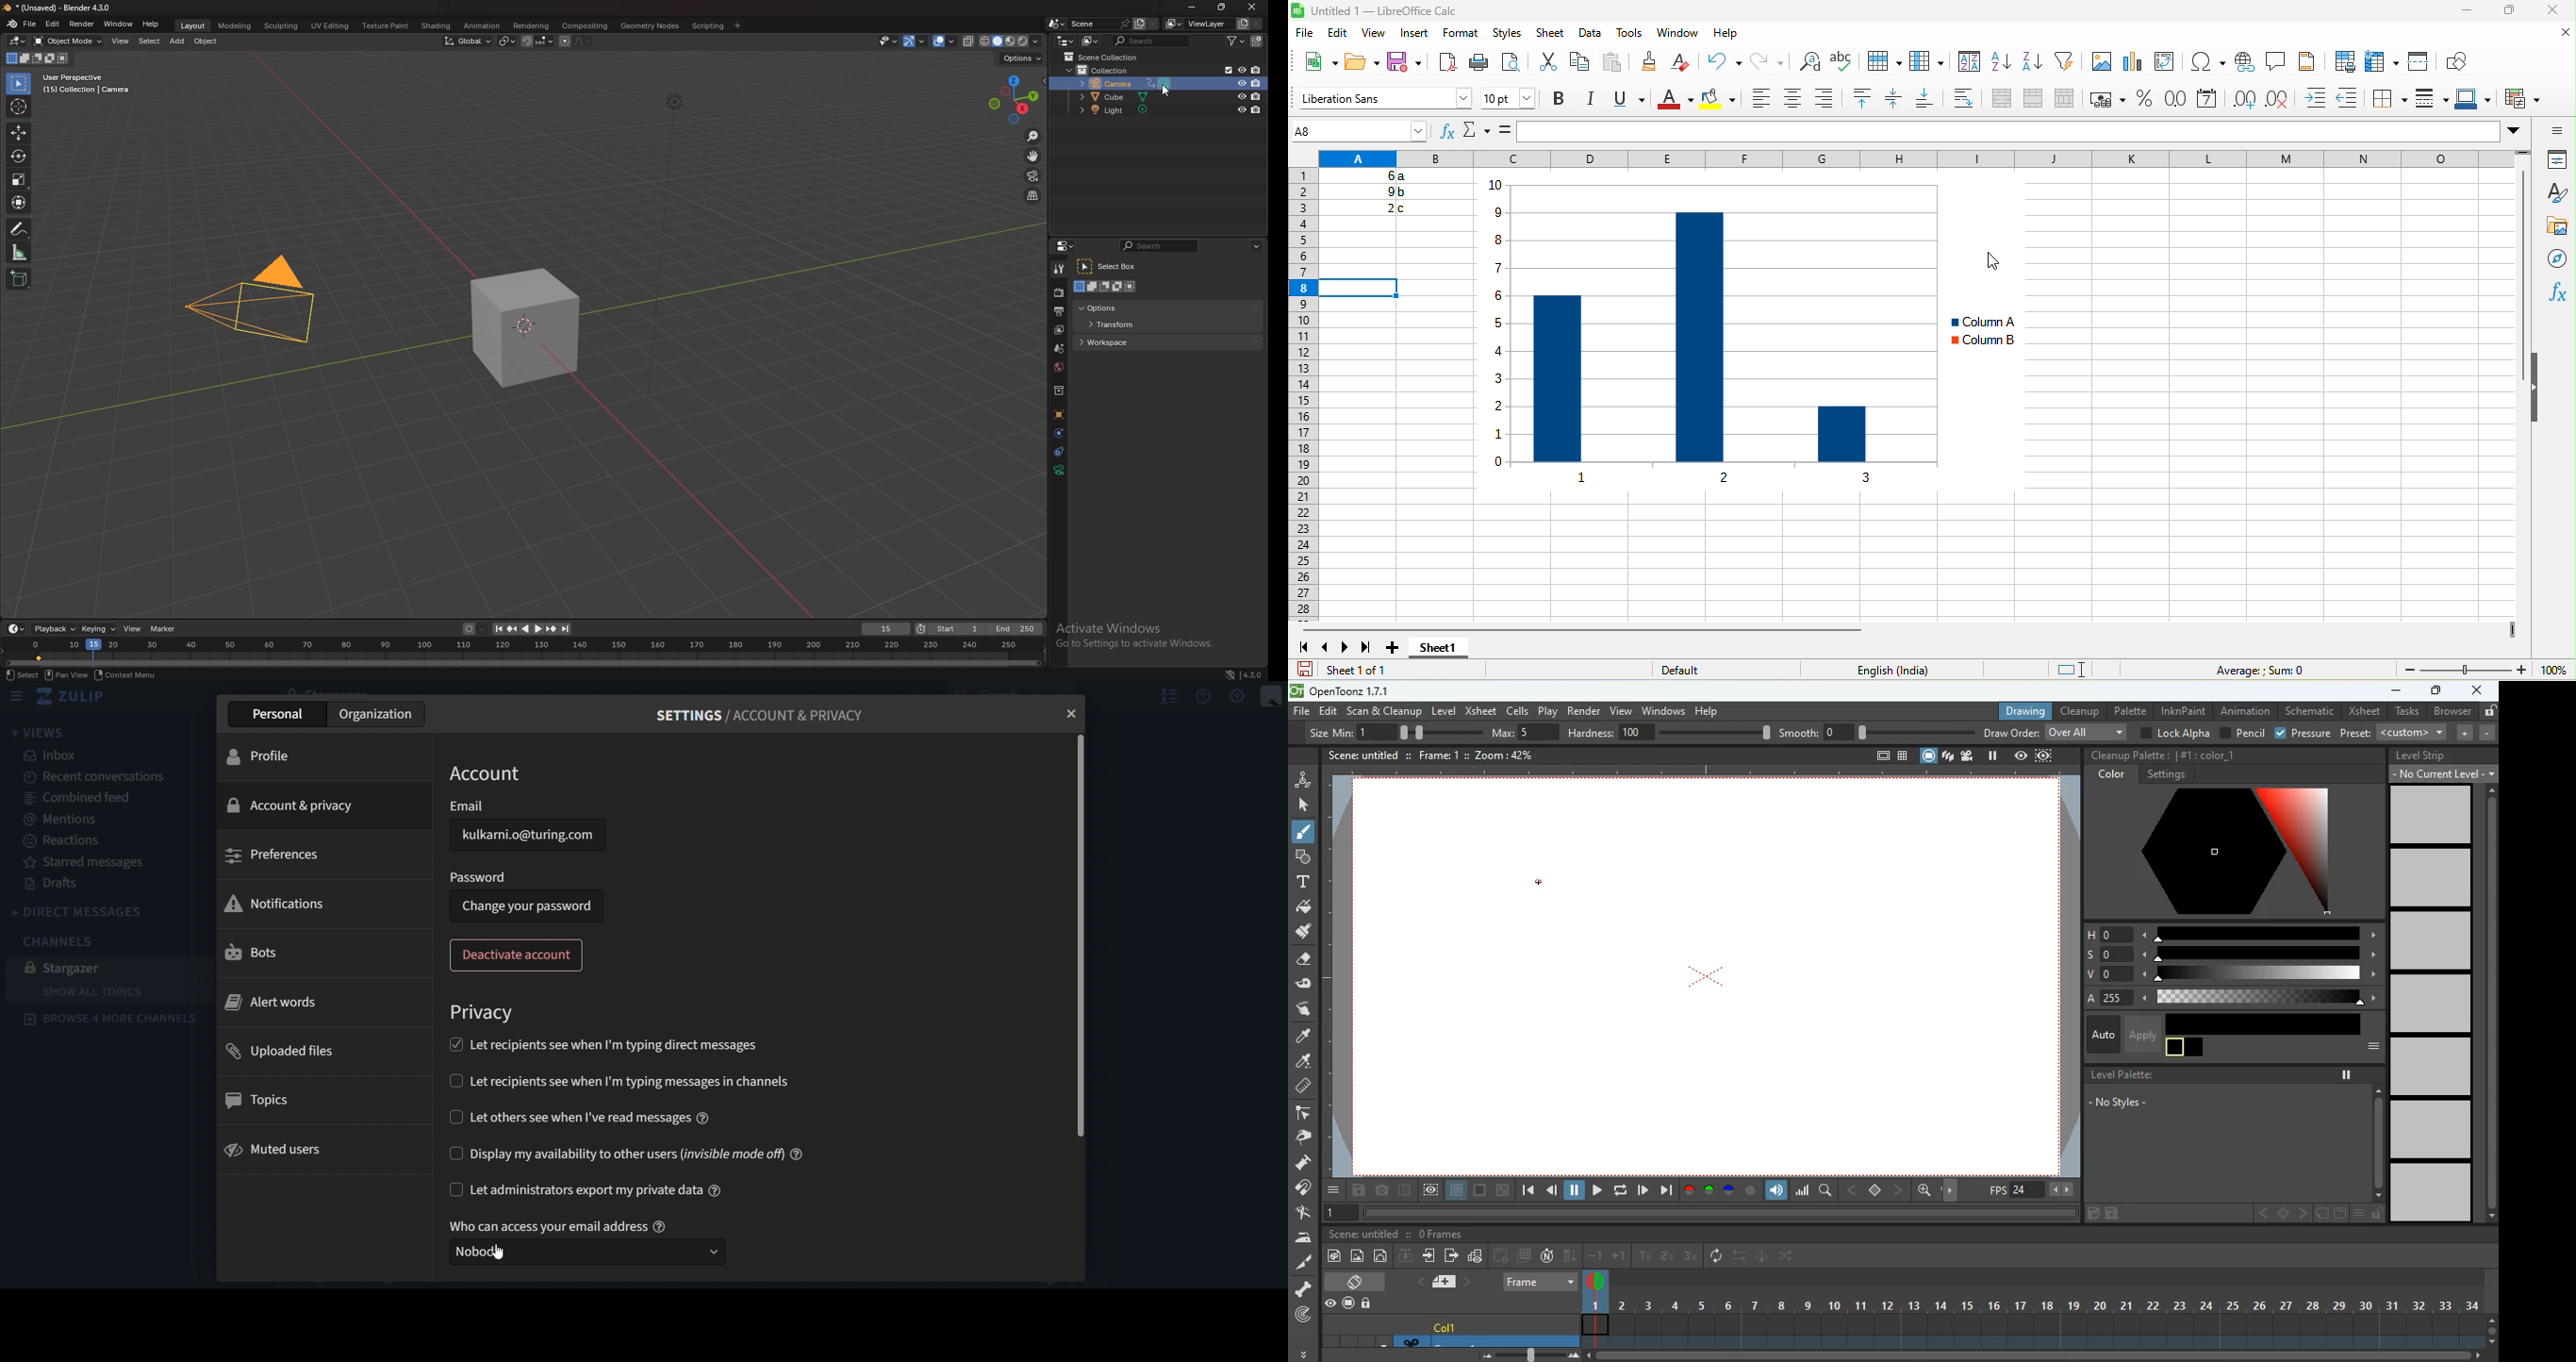 The height and width of the screenshot is (1372, 2576). Describe the element at coordinates (1365, 645) in the screenshot. I see `last sheet` at that location.